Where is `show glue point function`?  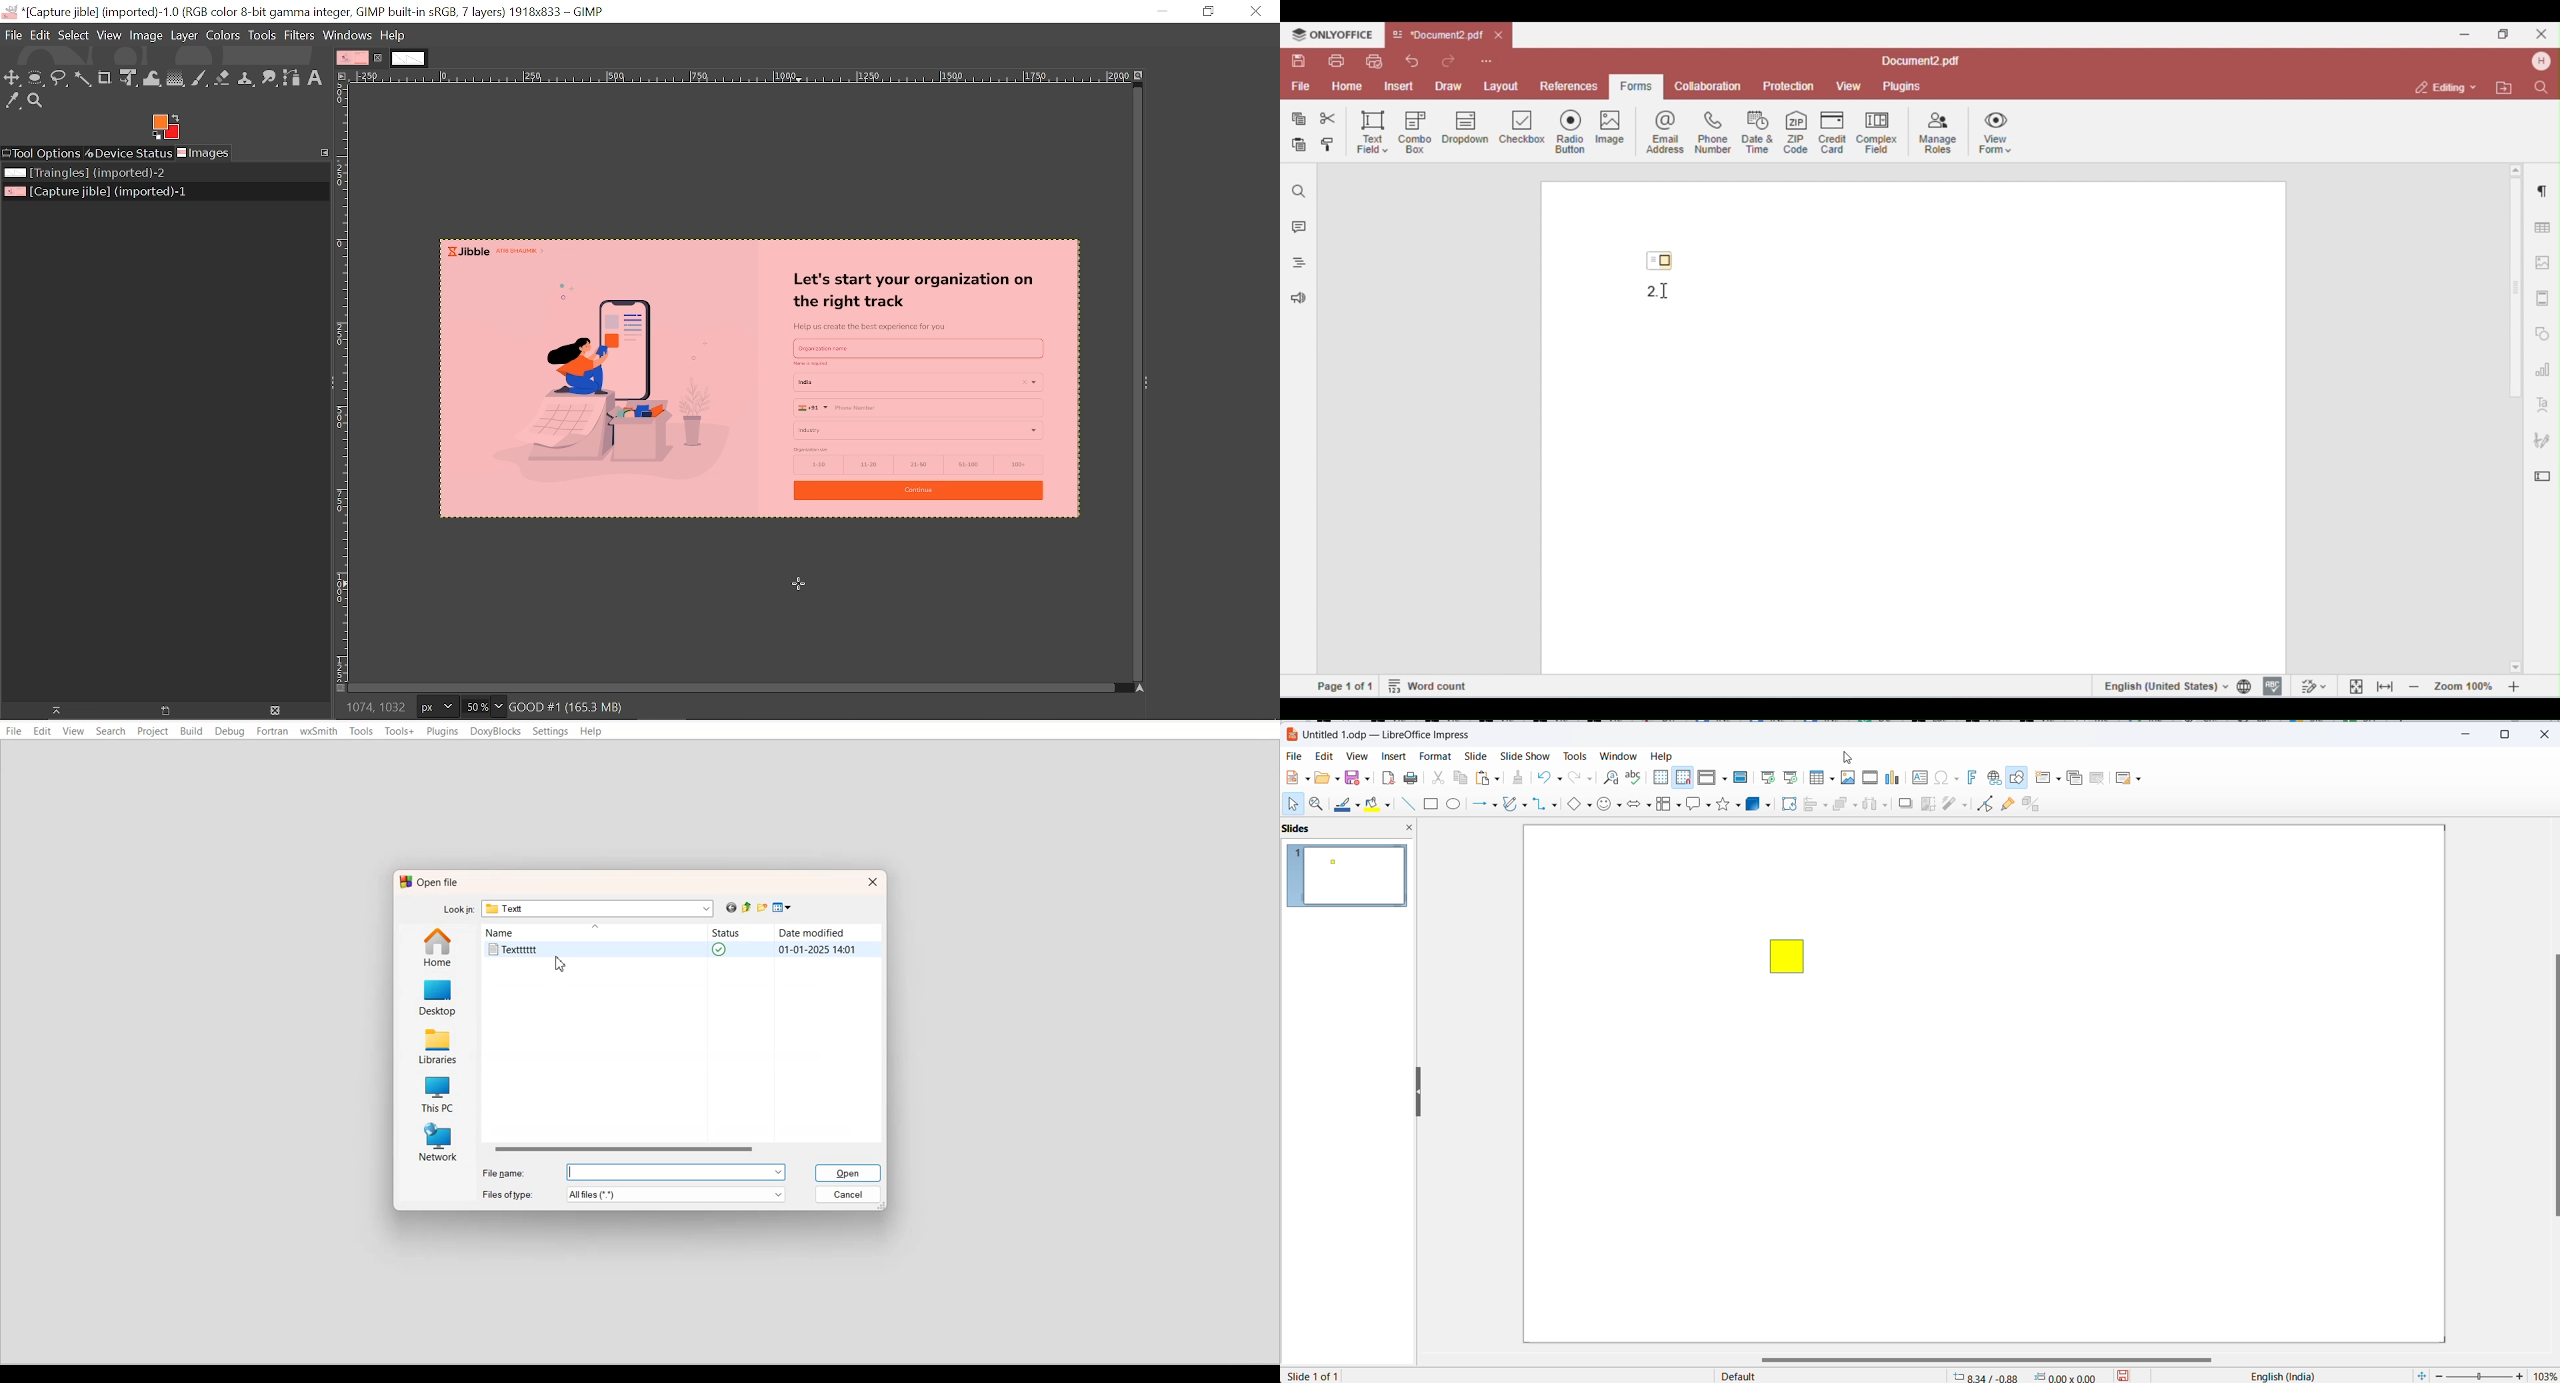
show glue point function is located at coordinates (2007, 805).